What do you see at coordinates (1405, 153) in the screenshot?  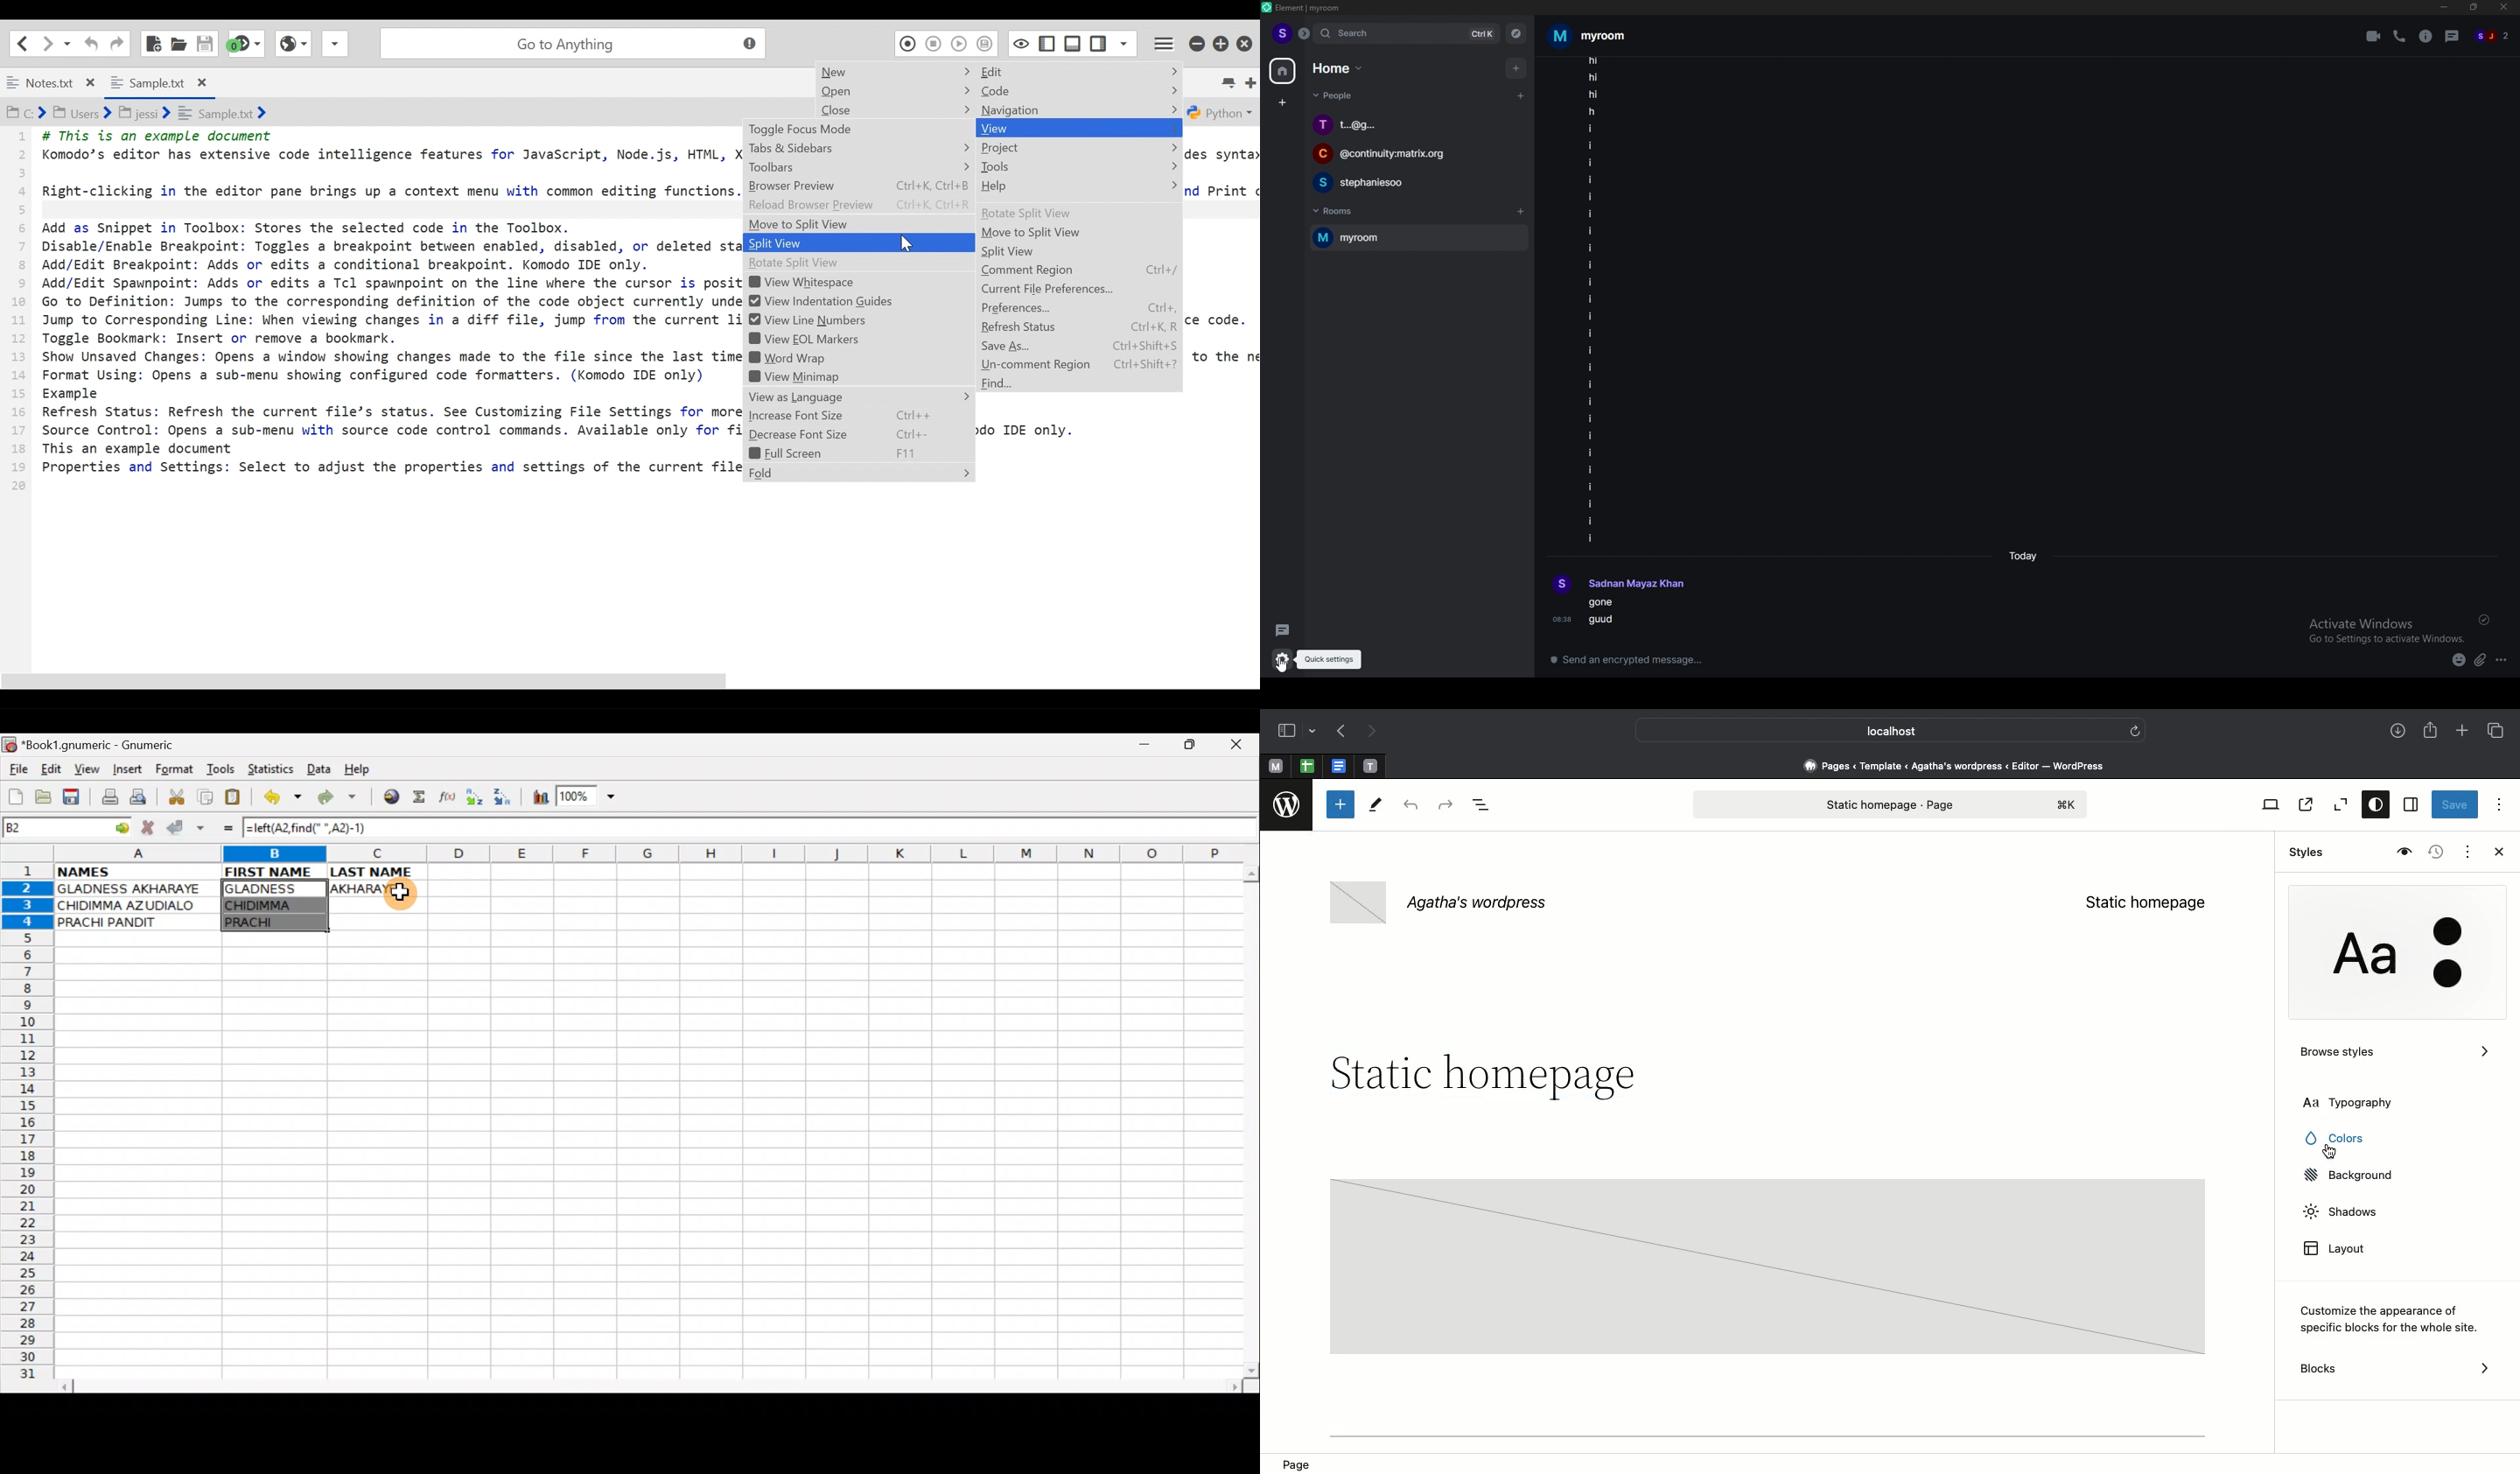 I see `chat` at bounding box center [1405, 153].